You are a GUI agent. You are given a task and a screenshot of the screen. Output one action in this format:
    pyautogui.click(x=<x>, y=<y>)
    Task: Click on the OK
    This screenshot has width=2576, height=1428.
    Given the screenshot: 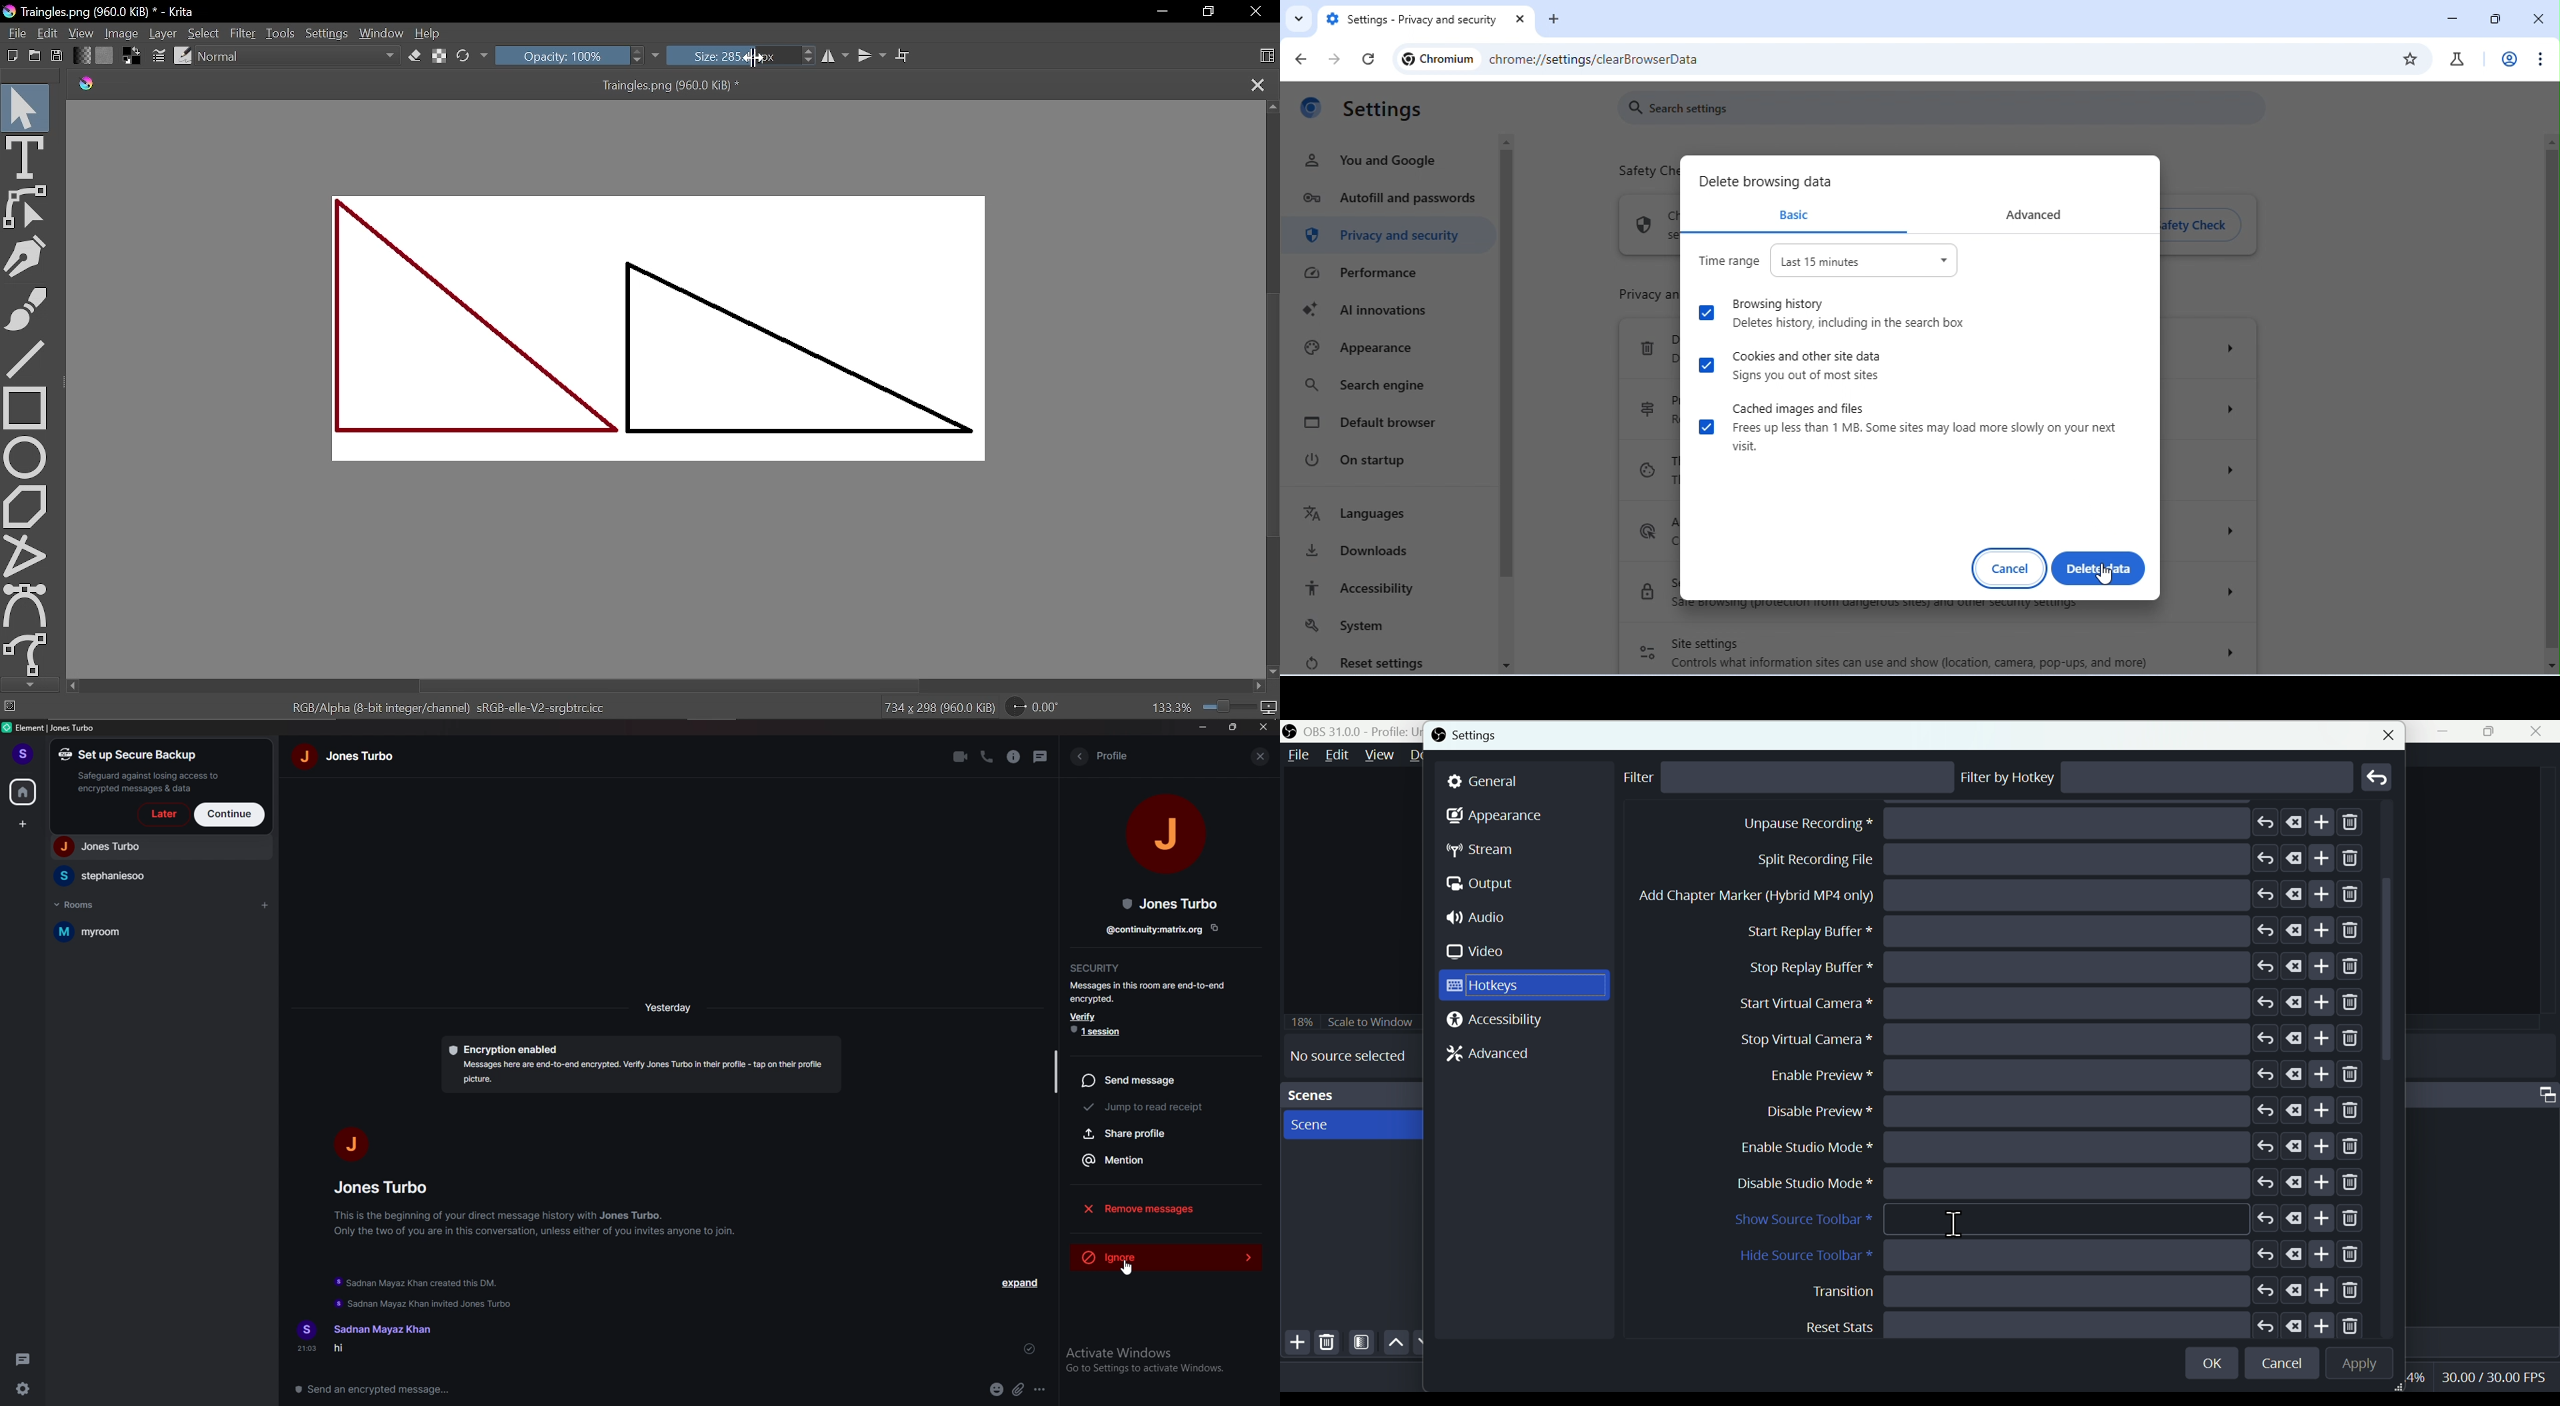 What is the action you would take?
    pyautogui.click(x=2214, y=1361)
    